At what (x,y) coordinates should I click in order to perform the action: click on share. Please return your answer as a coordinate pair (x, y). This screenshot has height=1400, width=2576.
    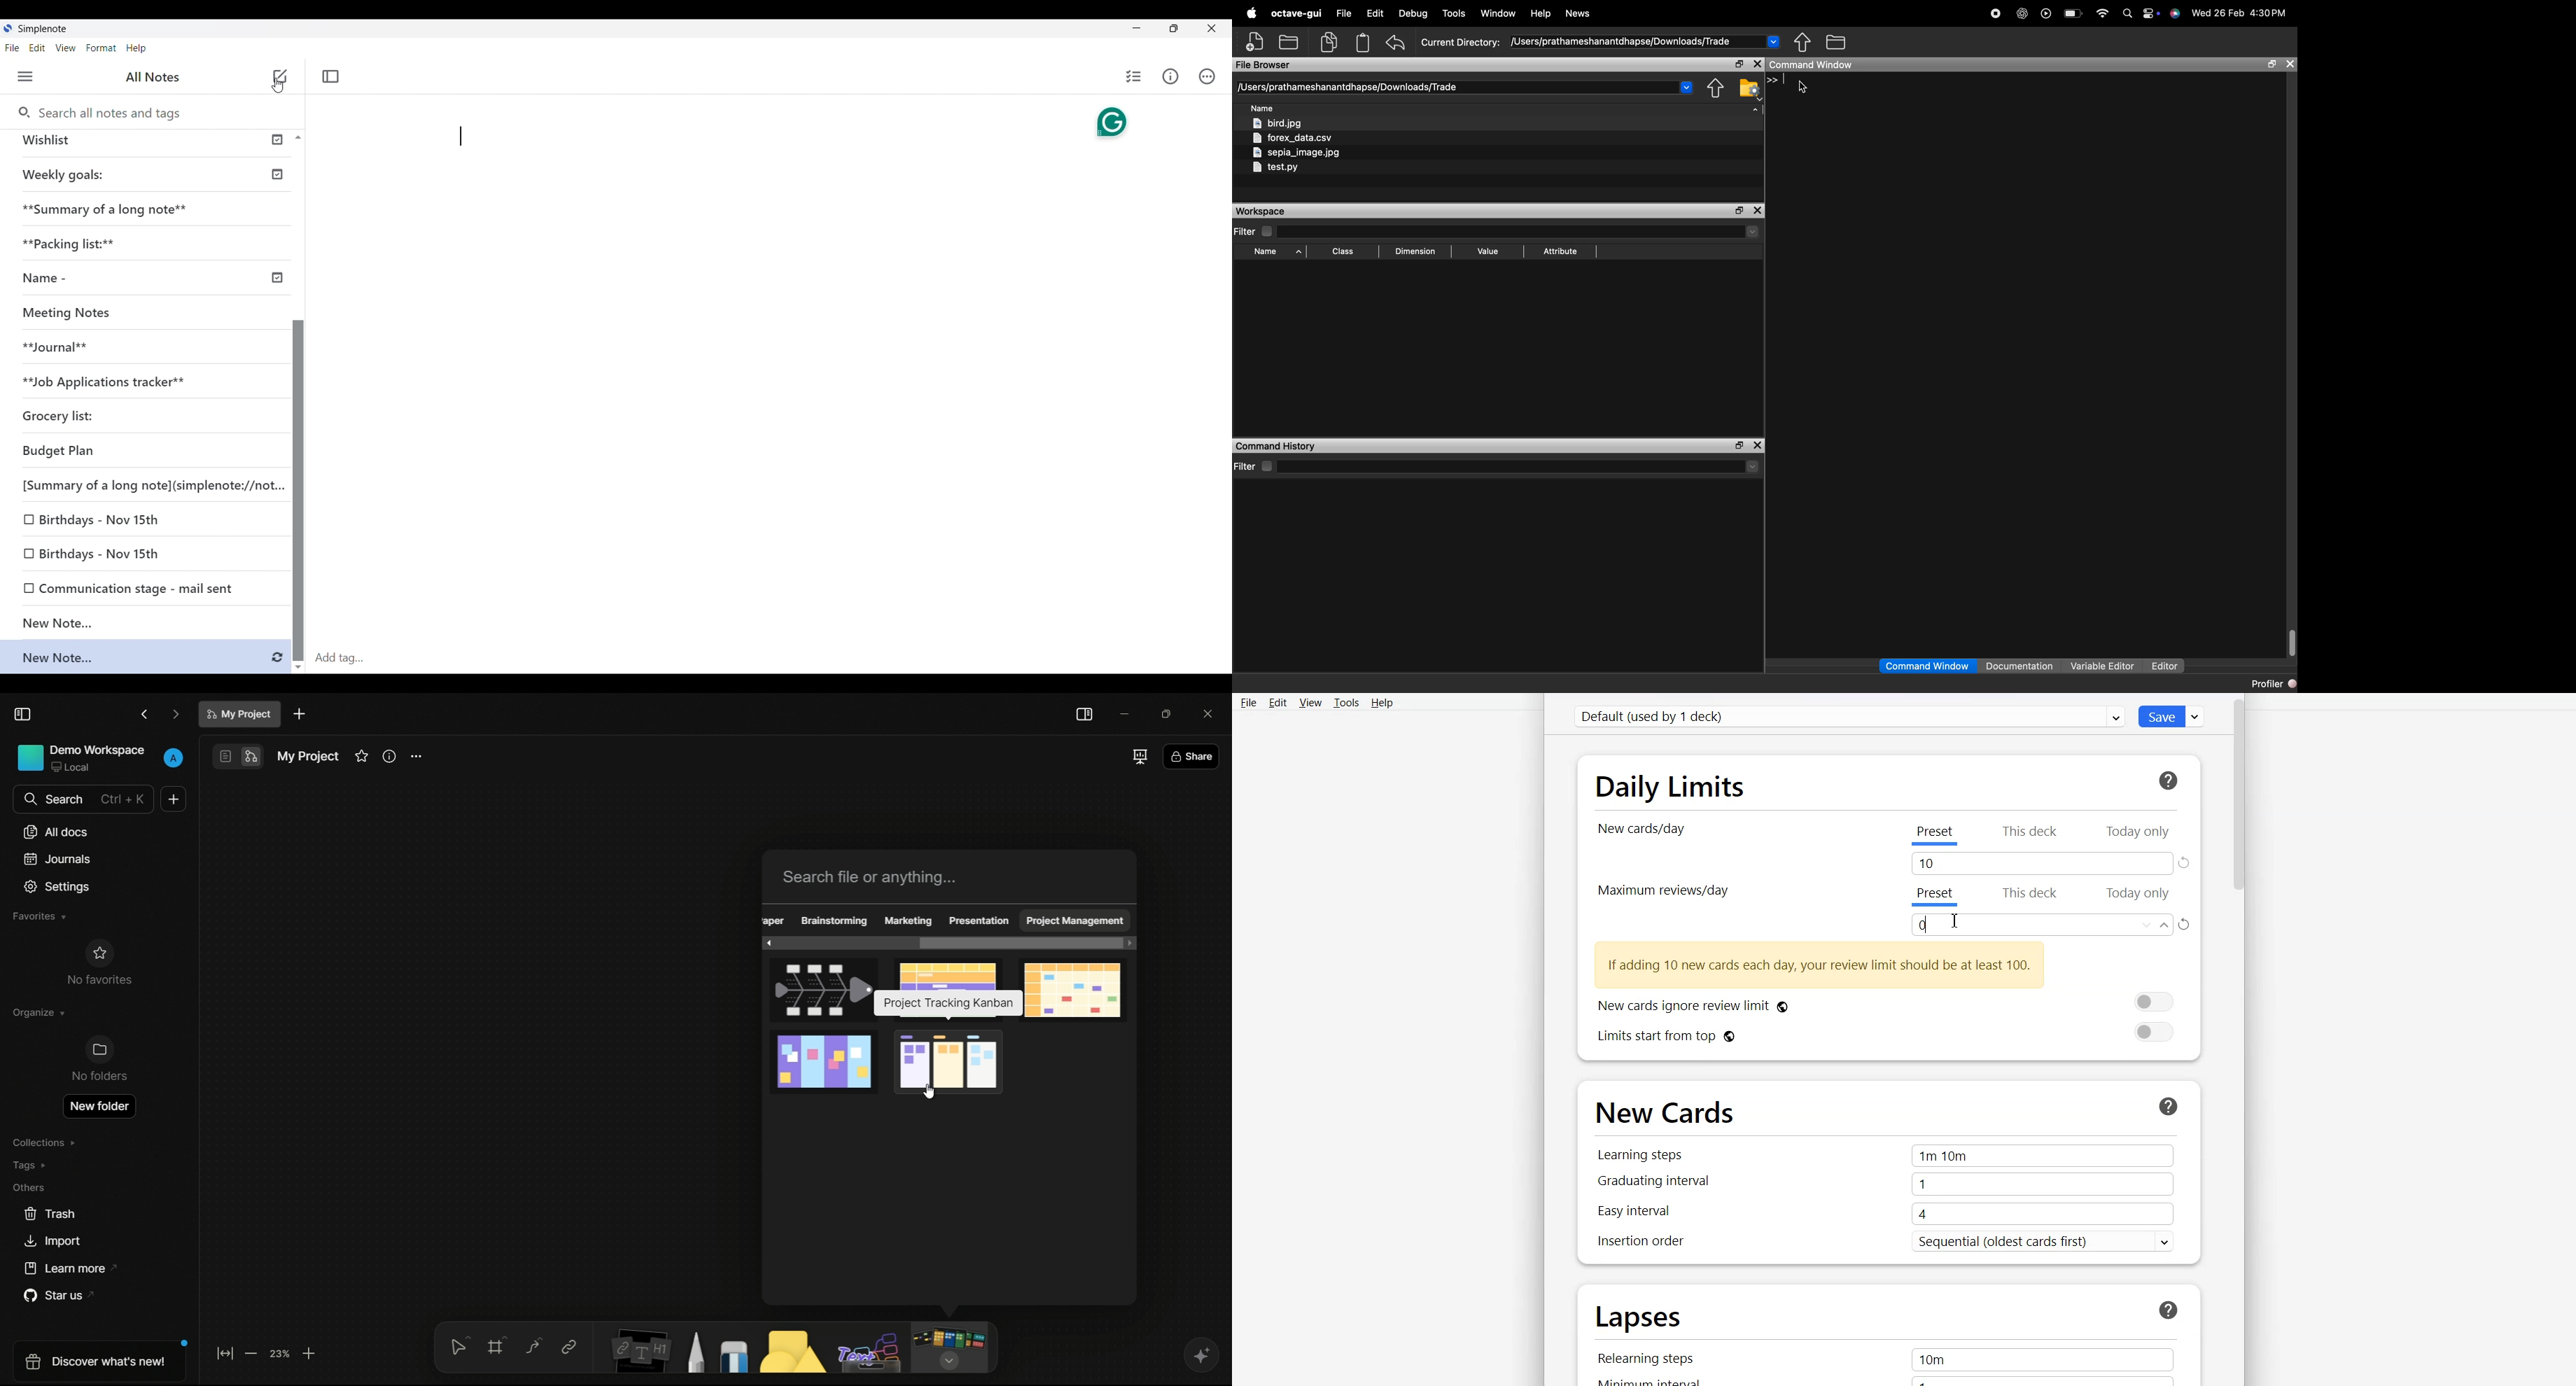
    Looking at the image, I should click on (1716, 88).